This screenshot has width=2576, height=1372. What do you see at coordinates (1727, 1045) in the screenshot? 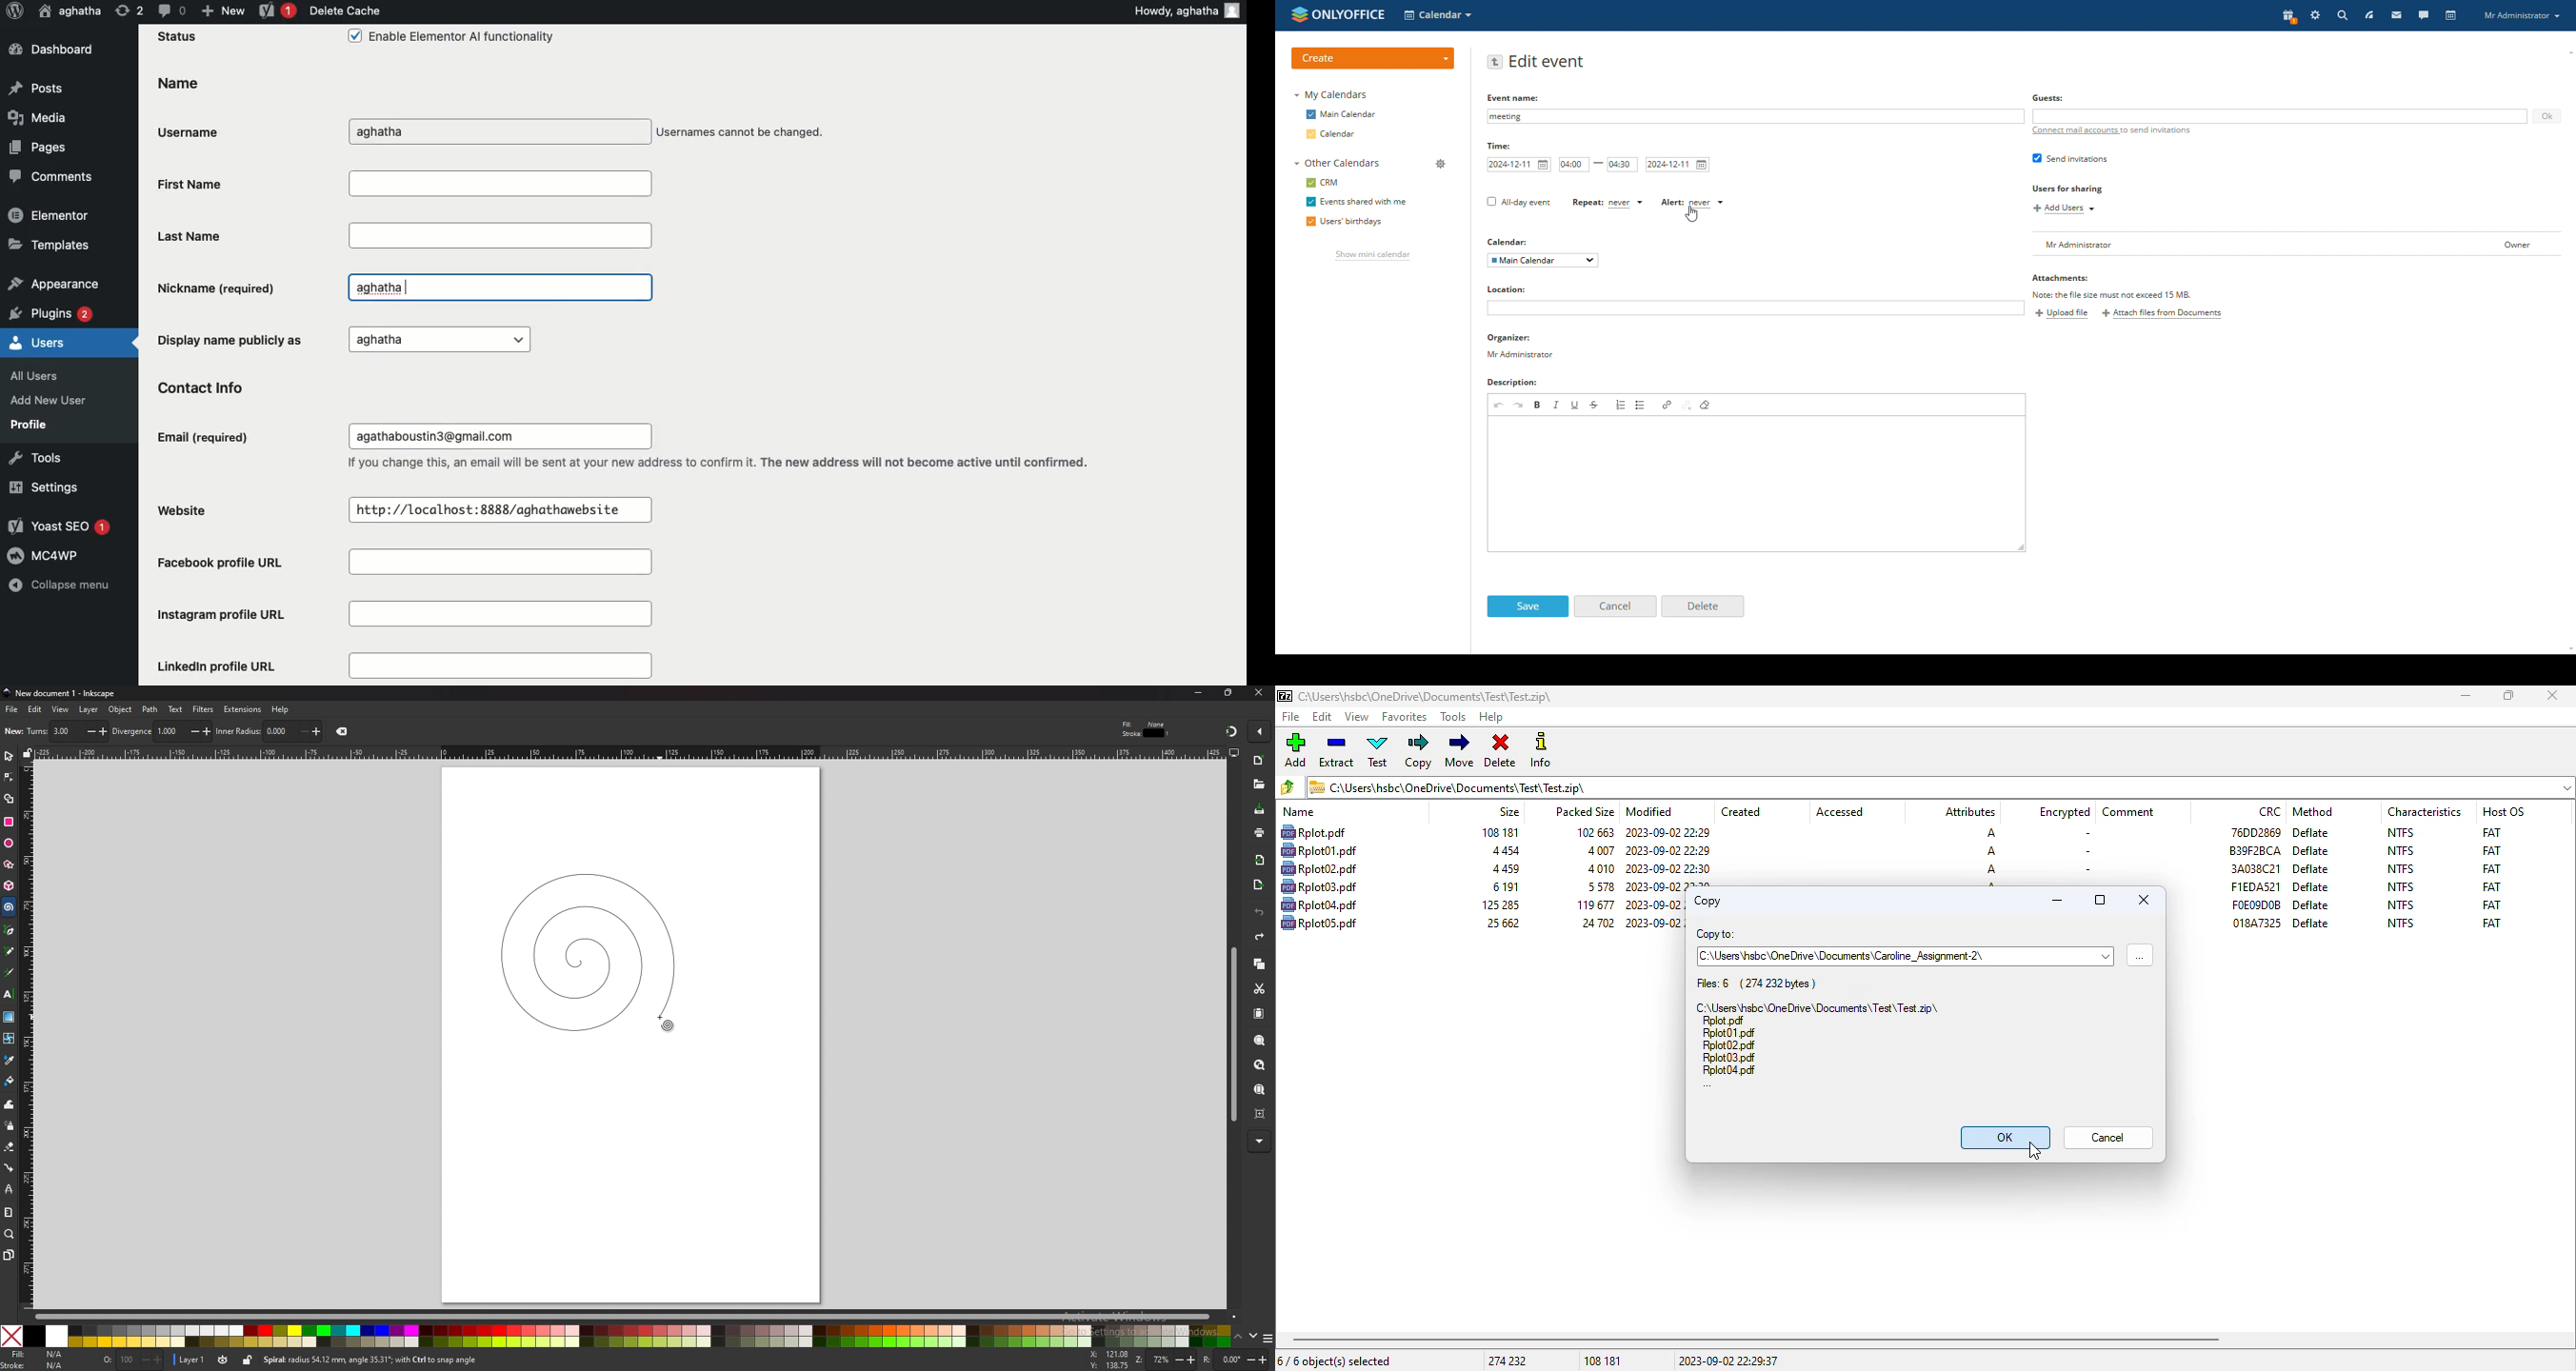
I see `file` at bounding box center [1727, 1045].